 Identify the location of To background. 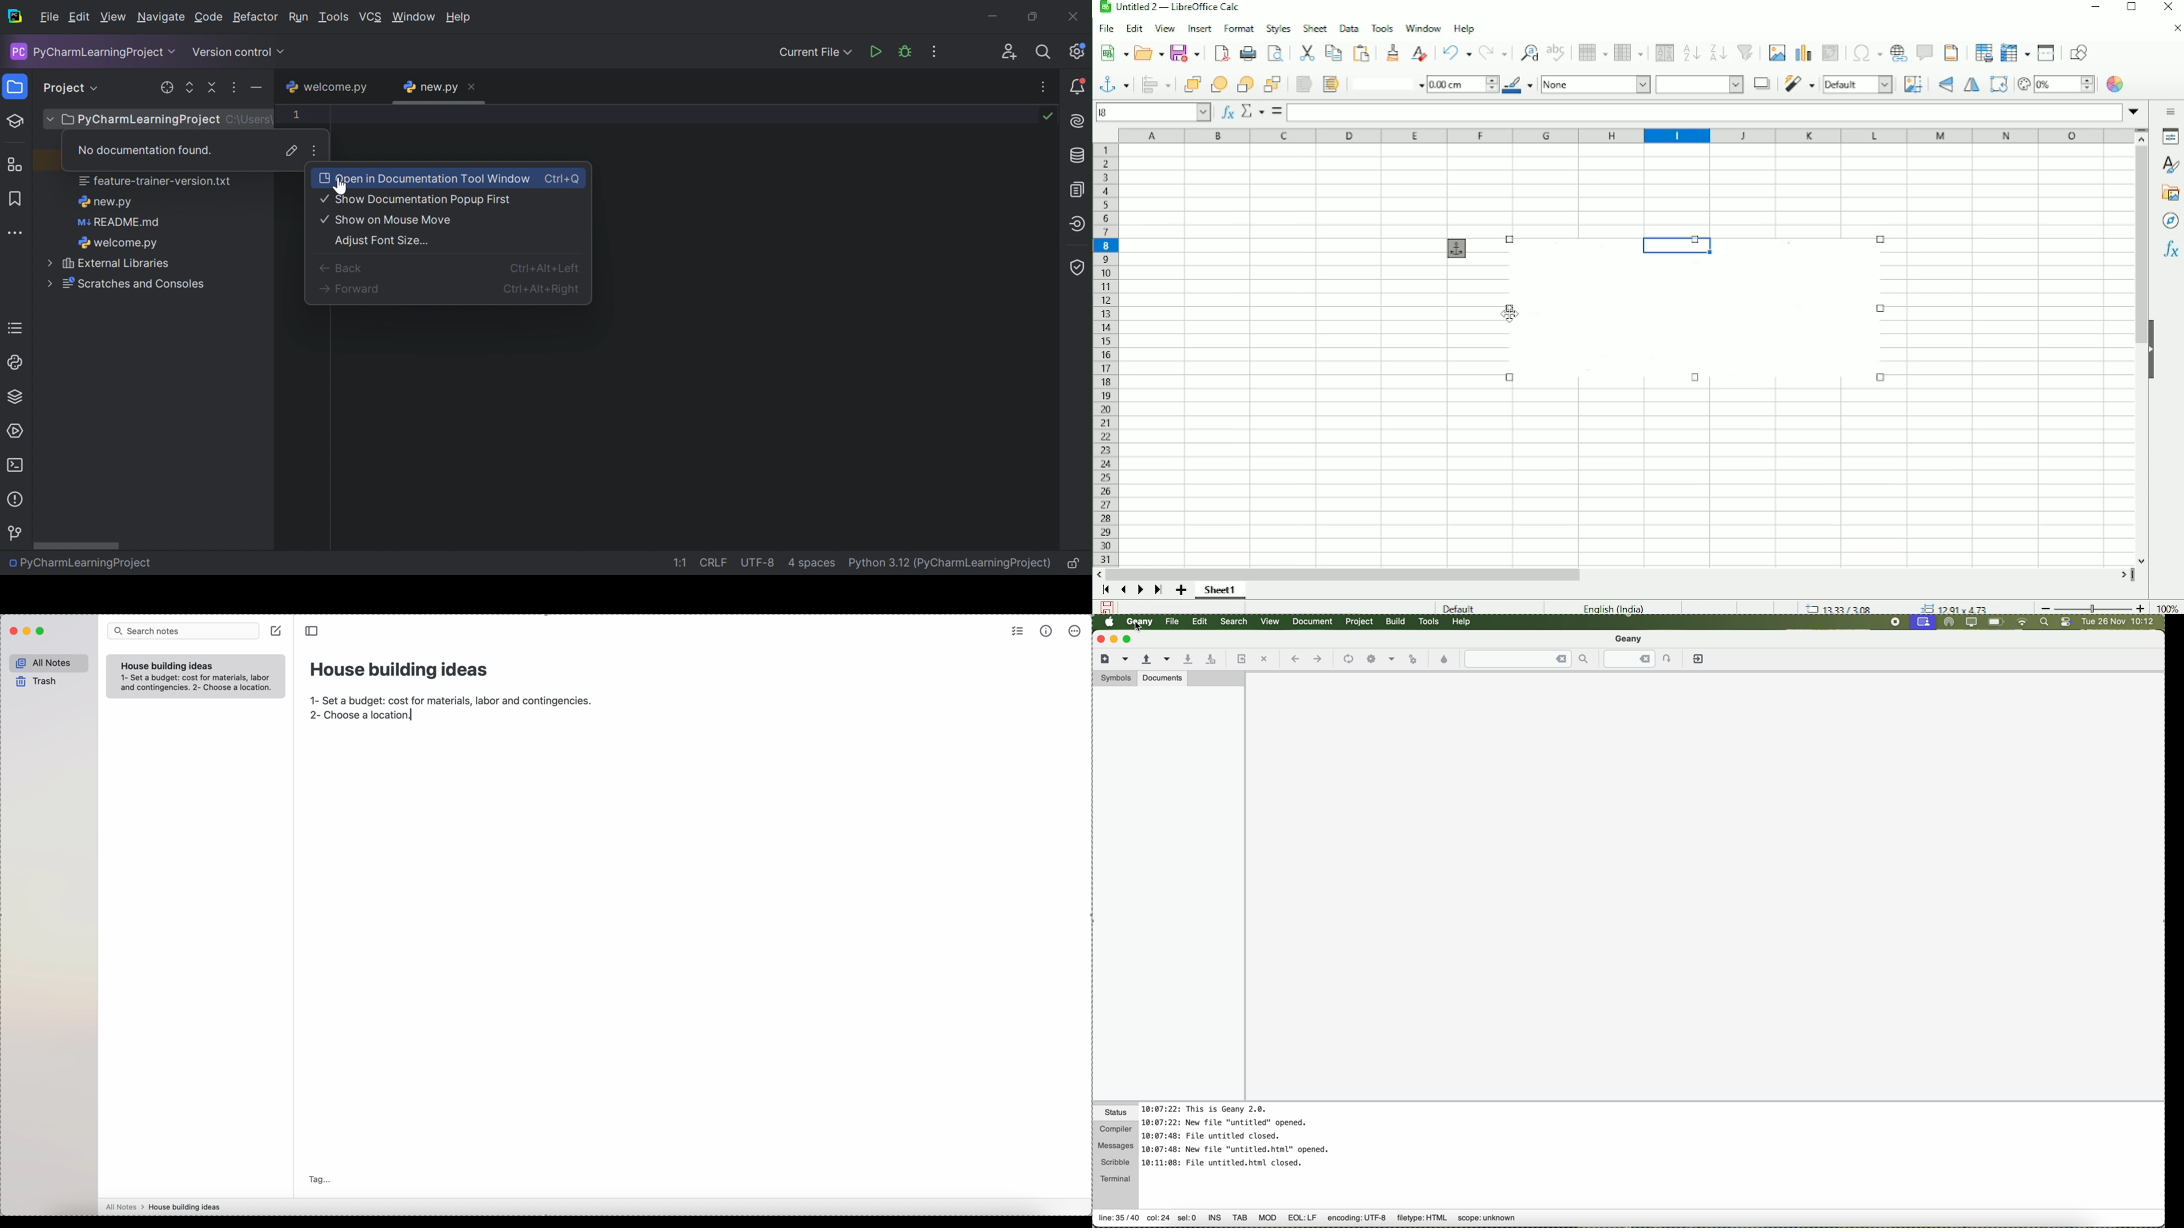
(1329, 84).